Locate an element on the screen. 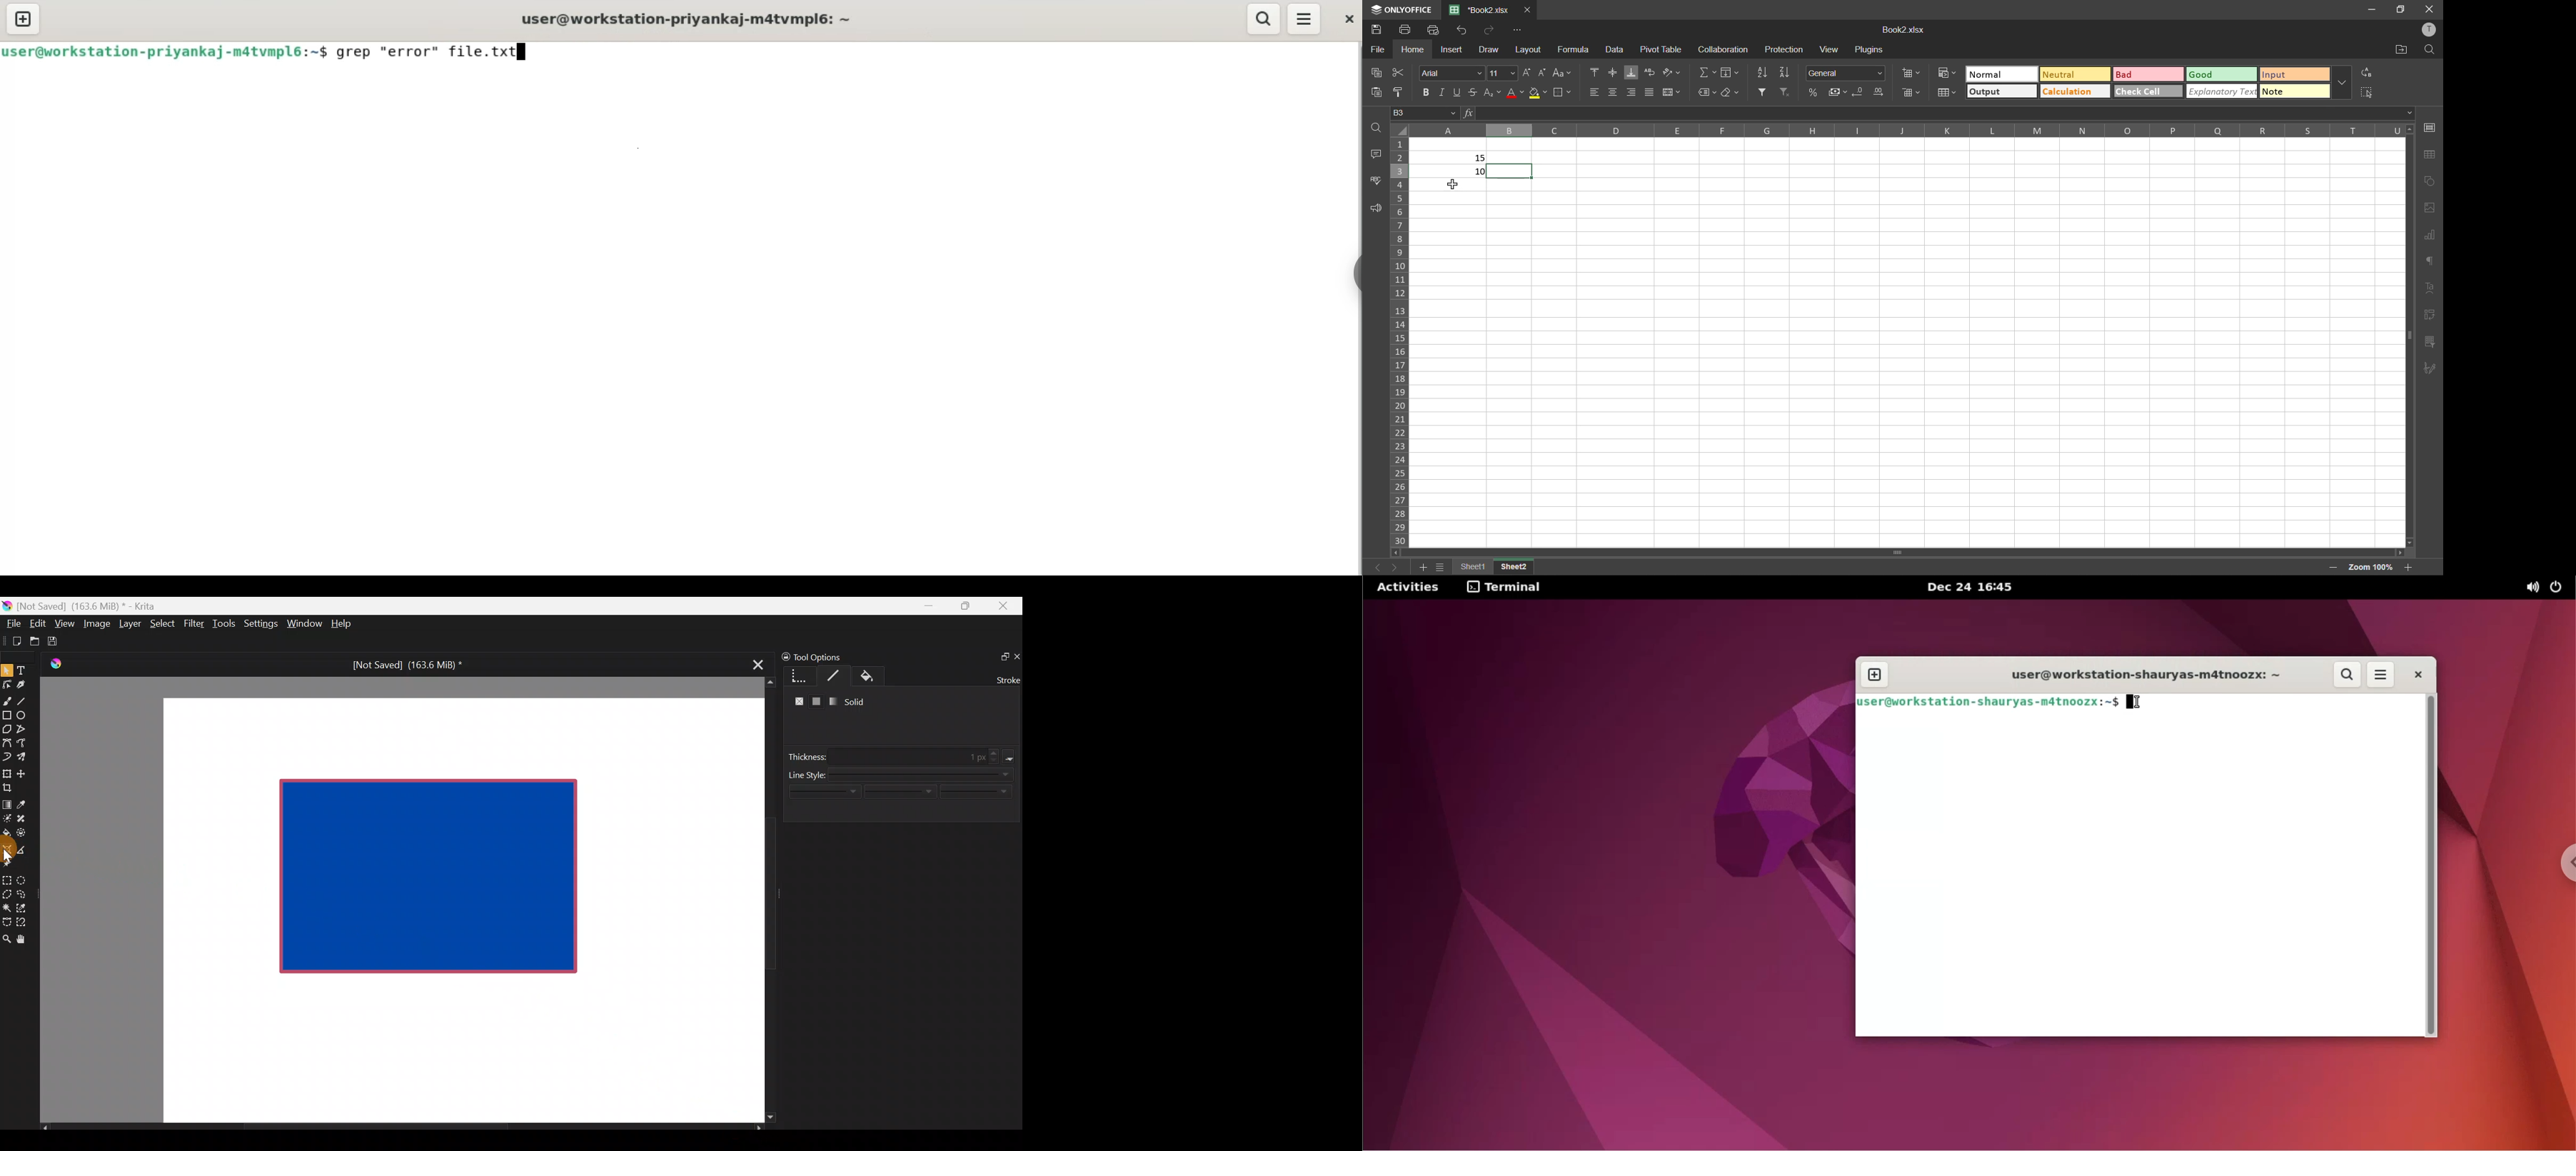 The height and width of the screenshot is (1176, 2576). Close docker is located at coordinates (1017, 656).